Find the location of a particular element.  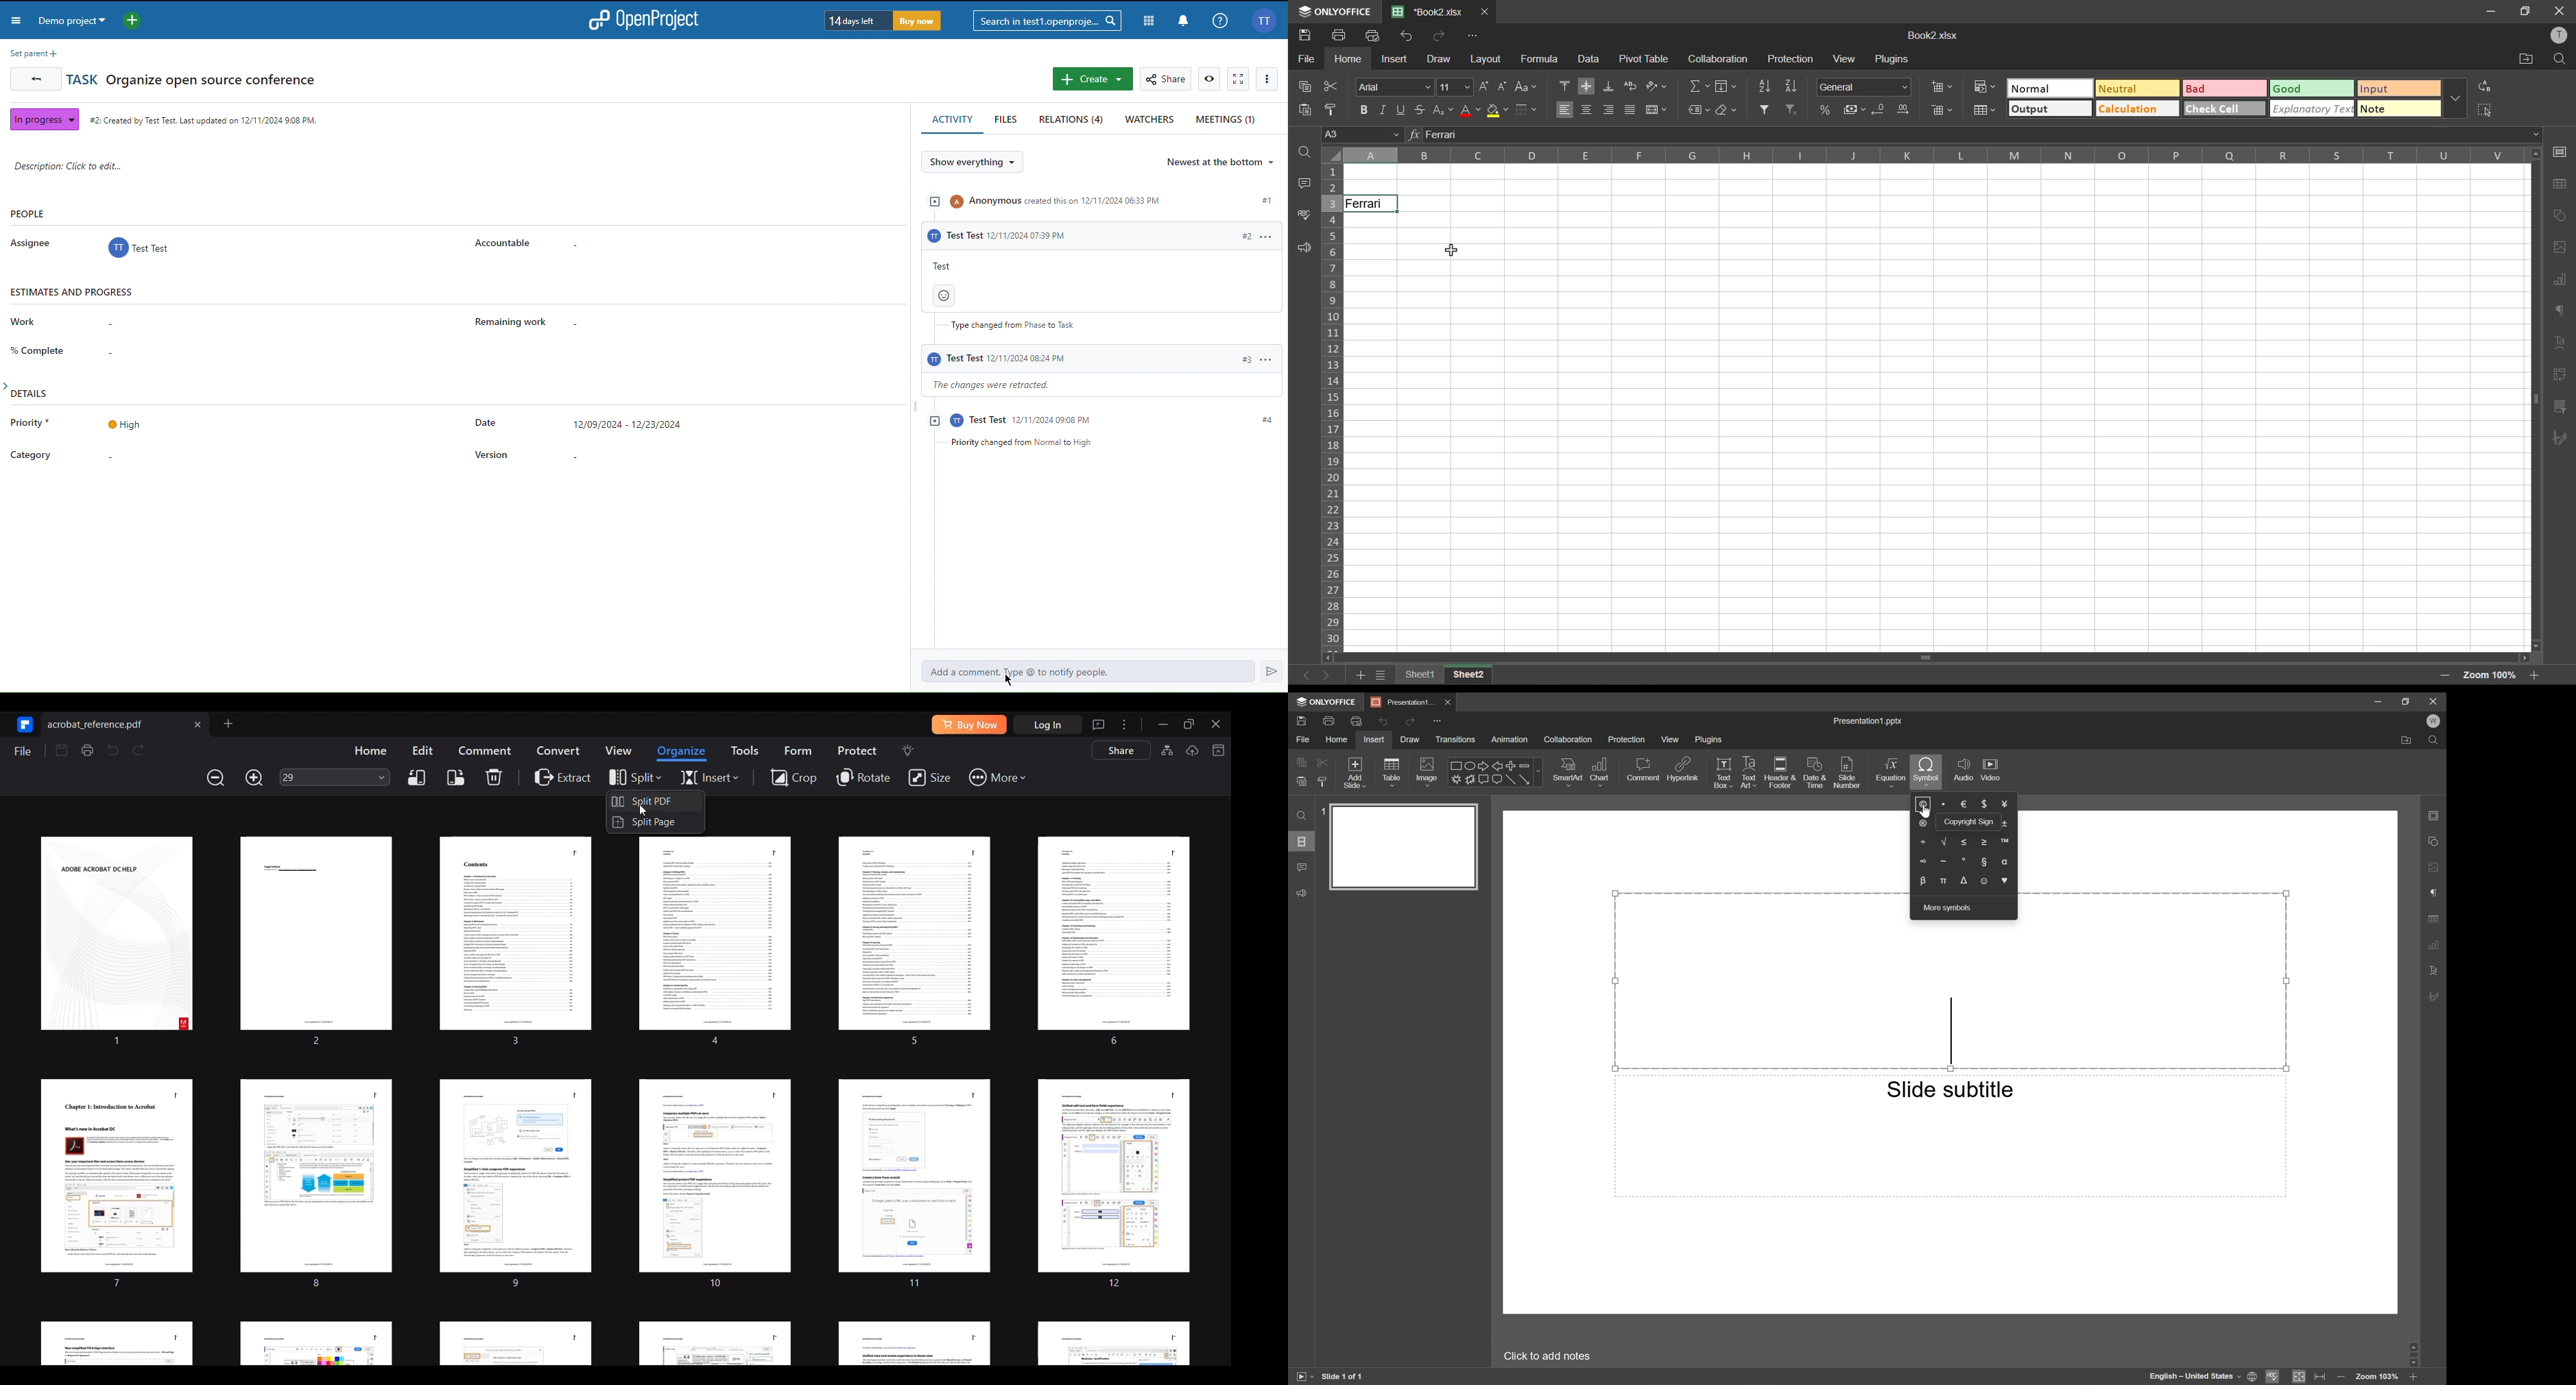

home is located at coordinates (1346, 60).